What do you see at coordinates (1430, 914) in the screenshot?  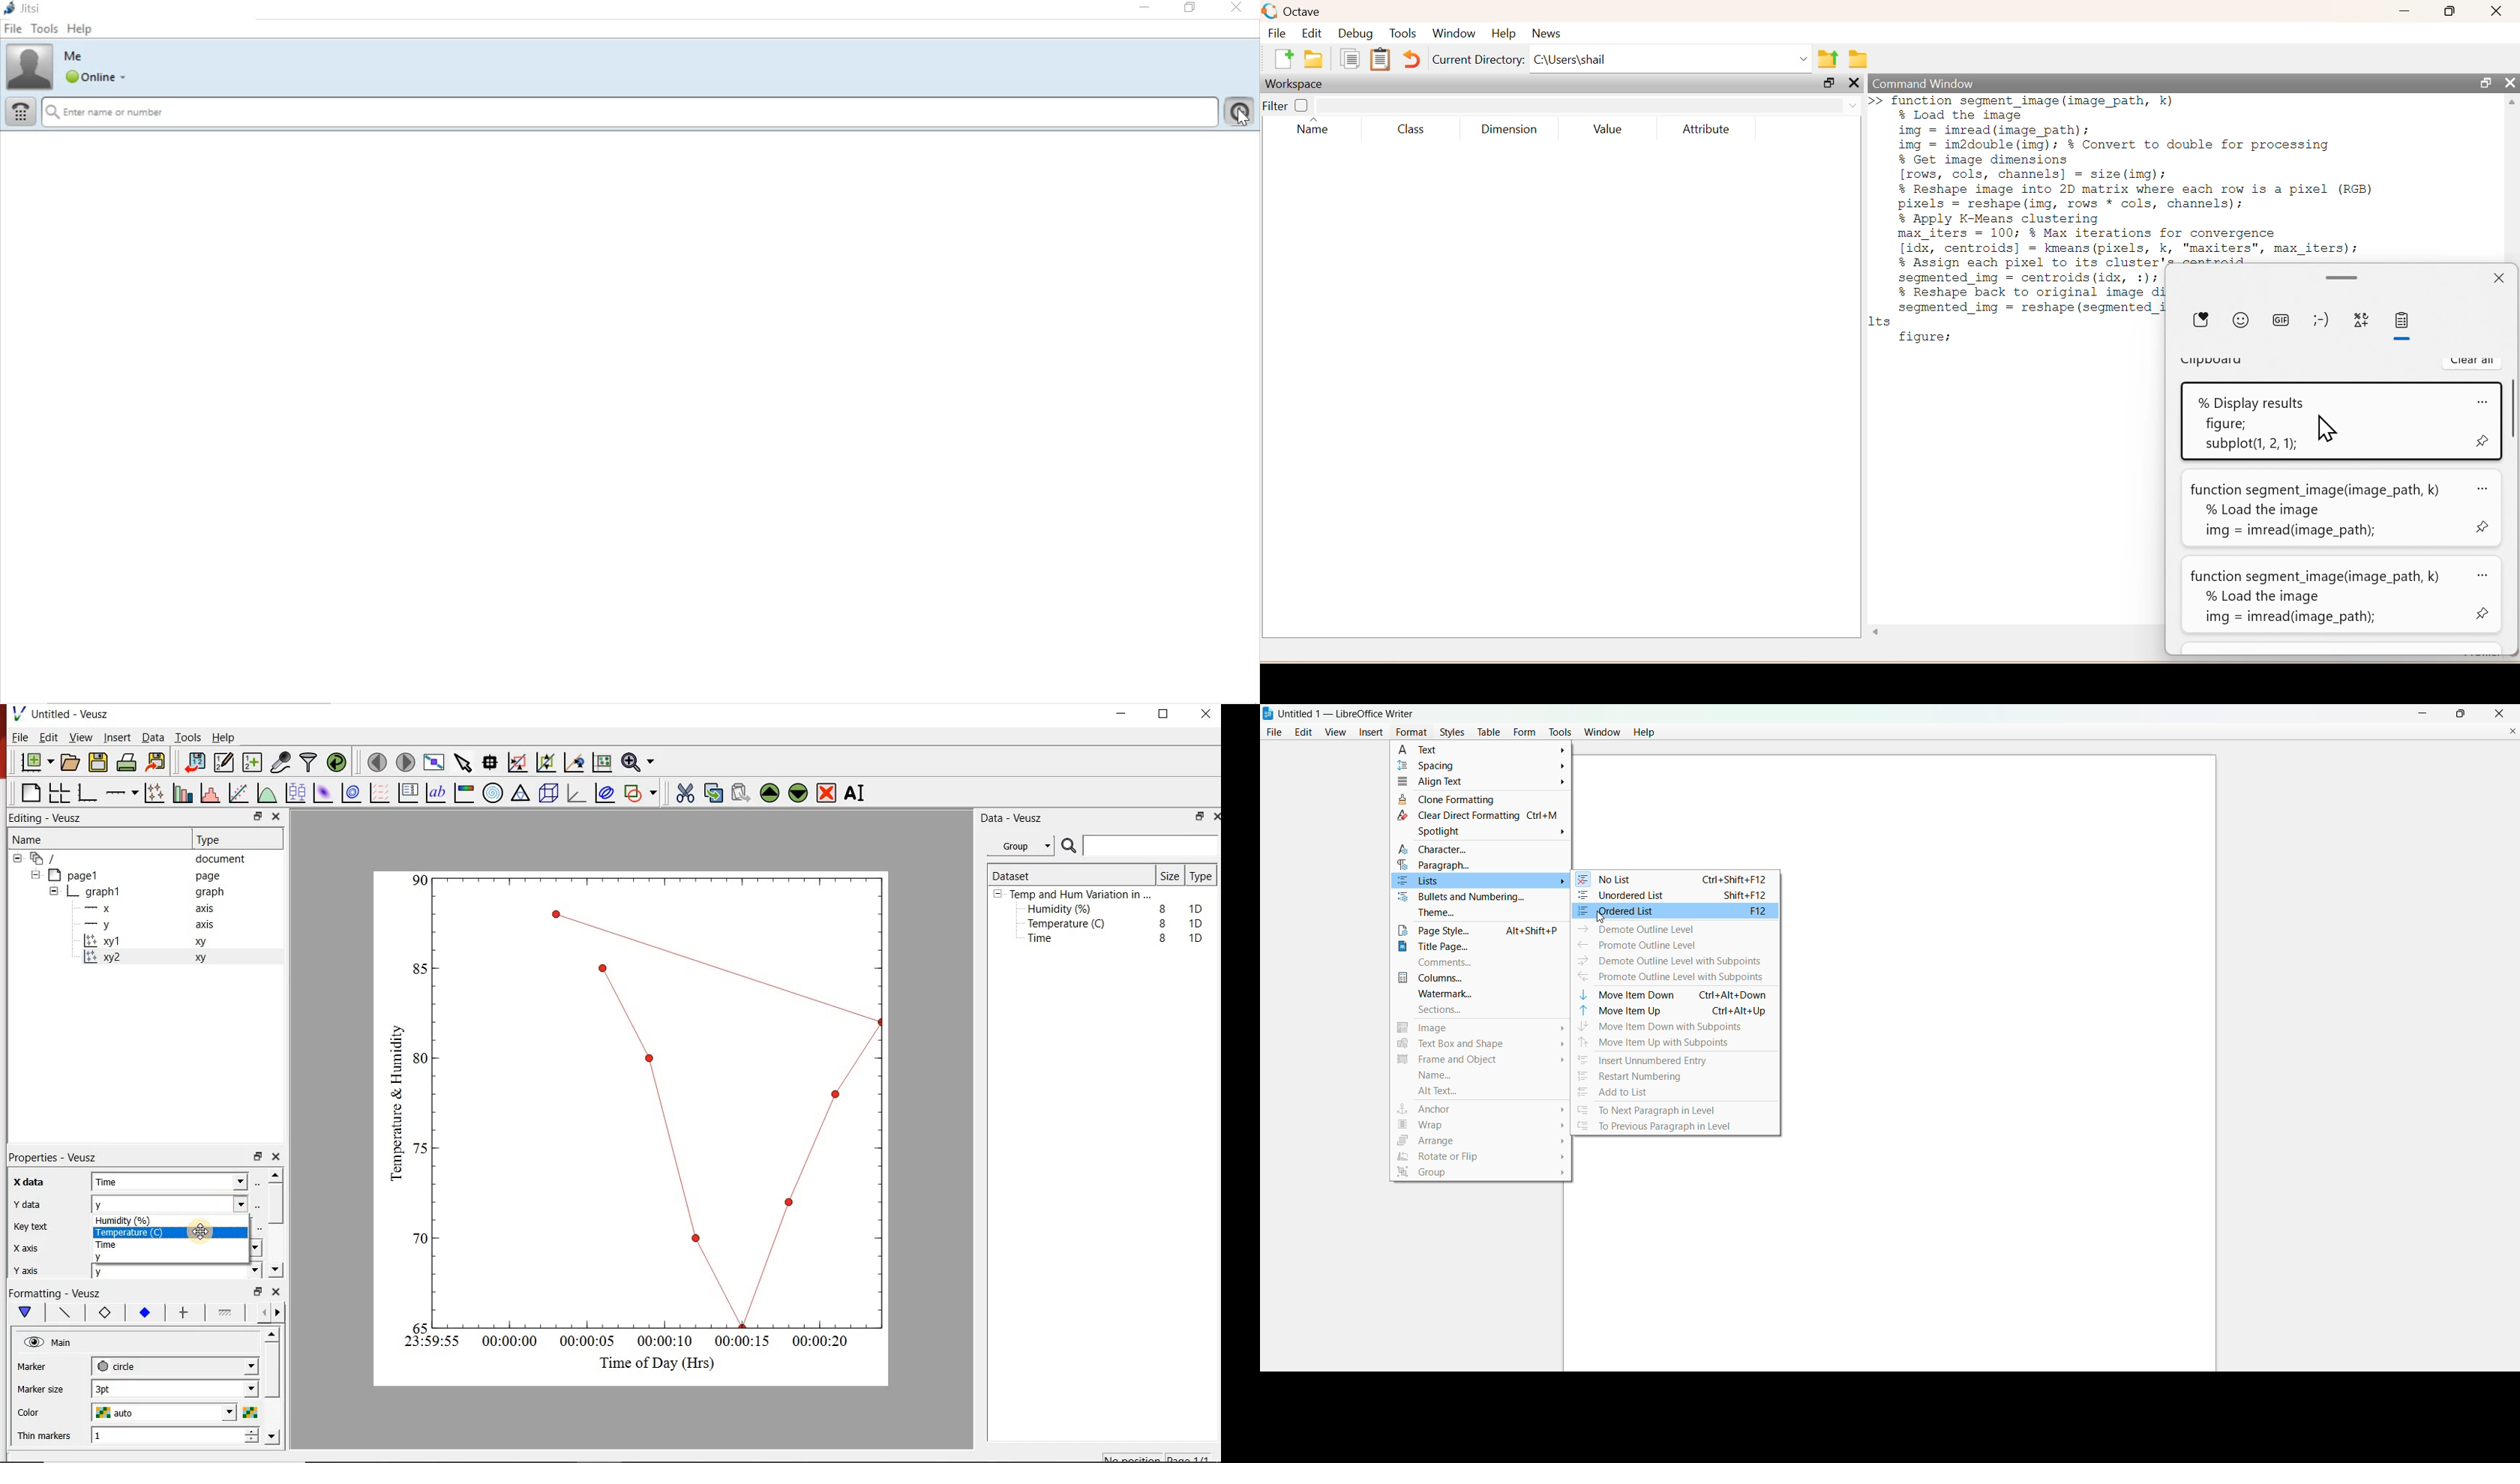 I see `theme` at bounding box center [1430, 914].